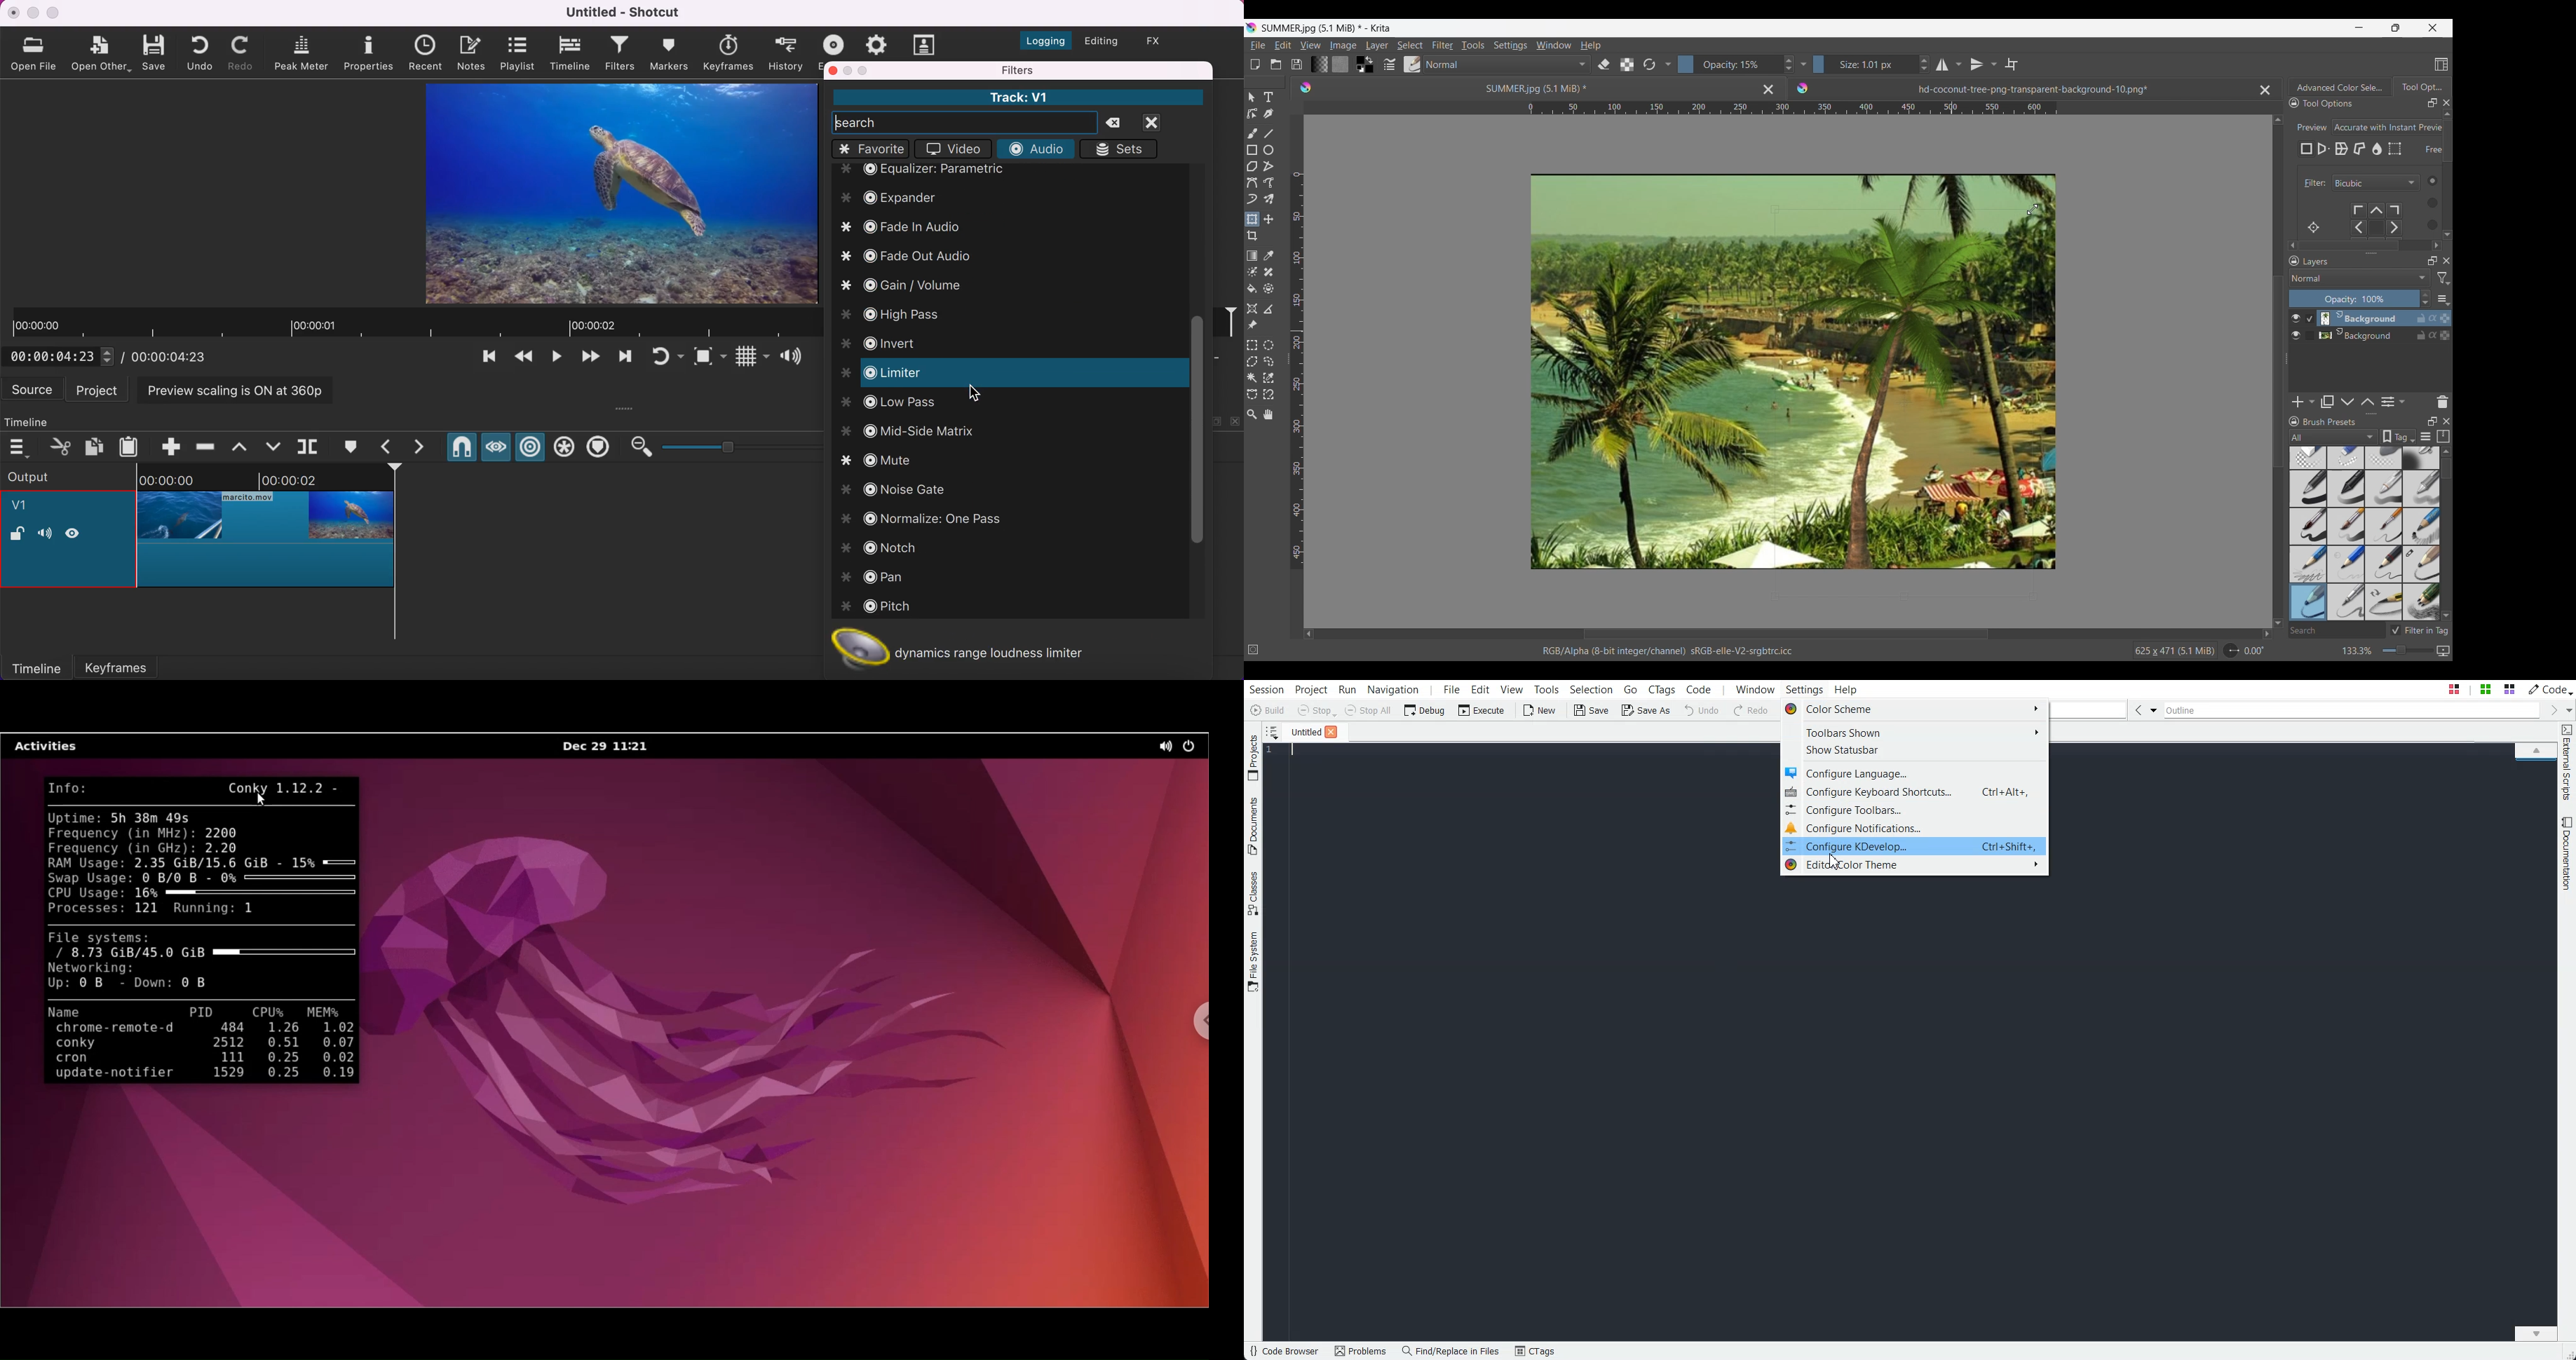  Describe the element at coordinates (17, 535) in the screenshot. I see `lock` at that location.